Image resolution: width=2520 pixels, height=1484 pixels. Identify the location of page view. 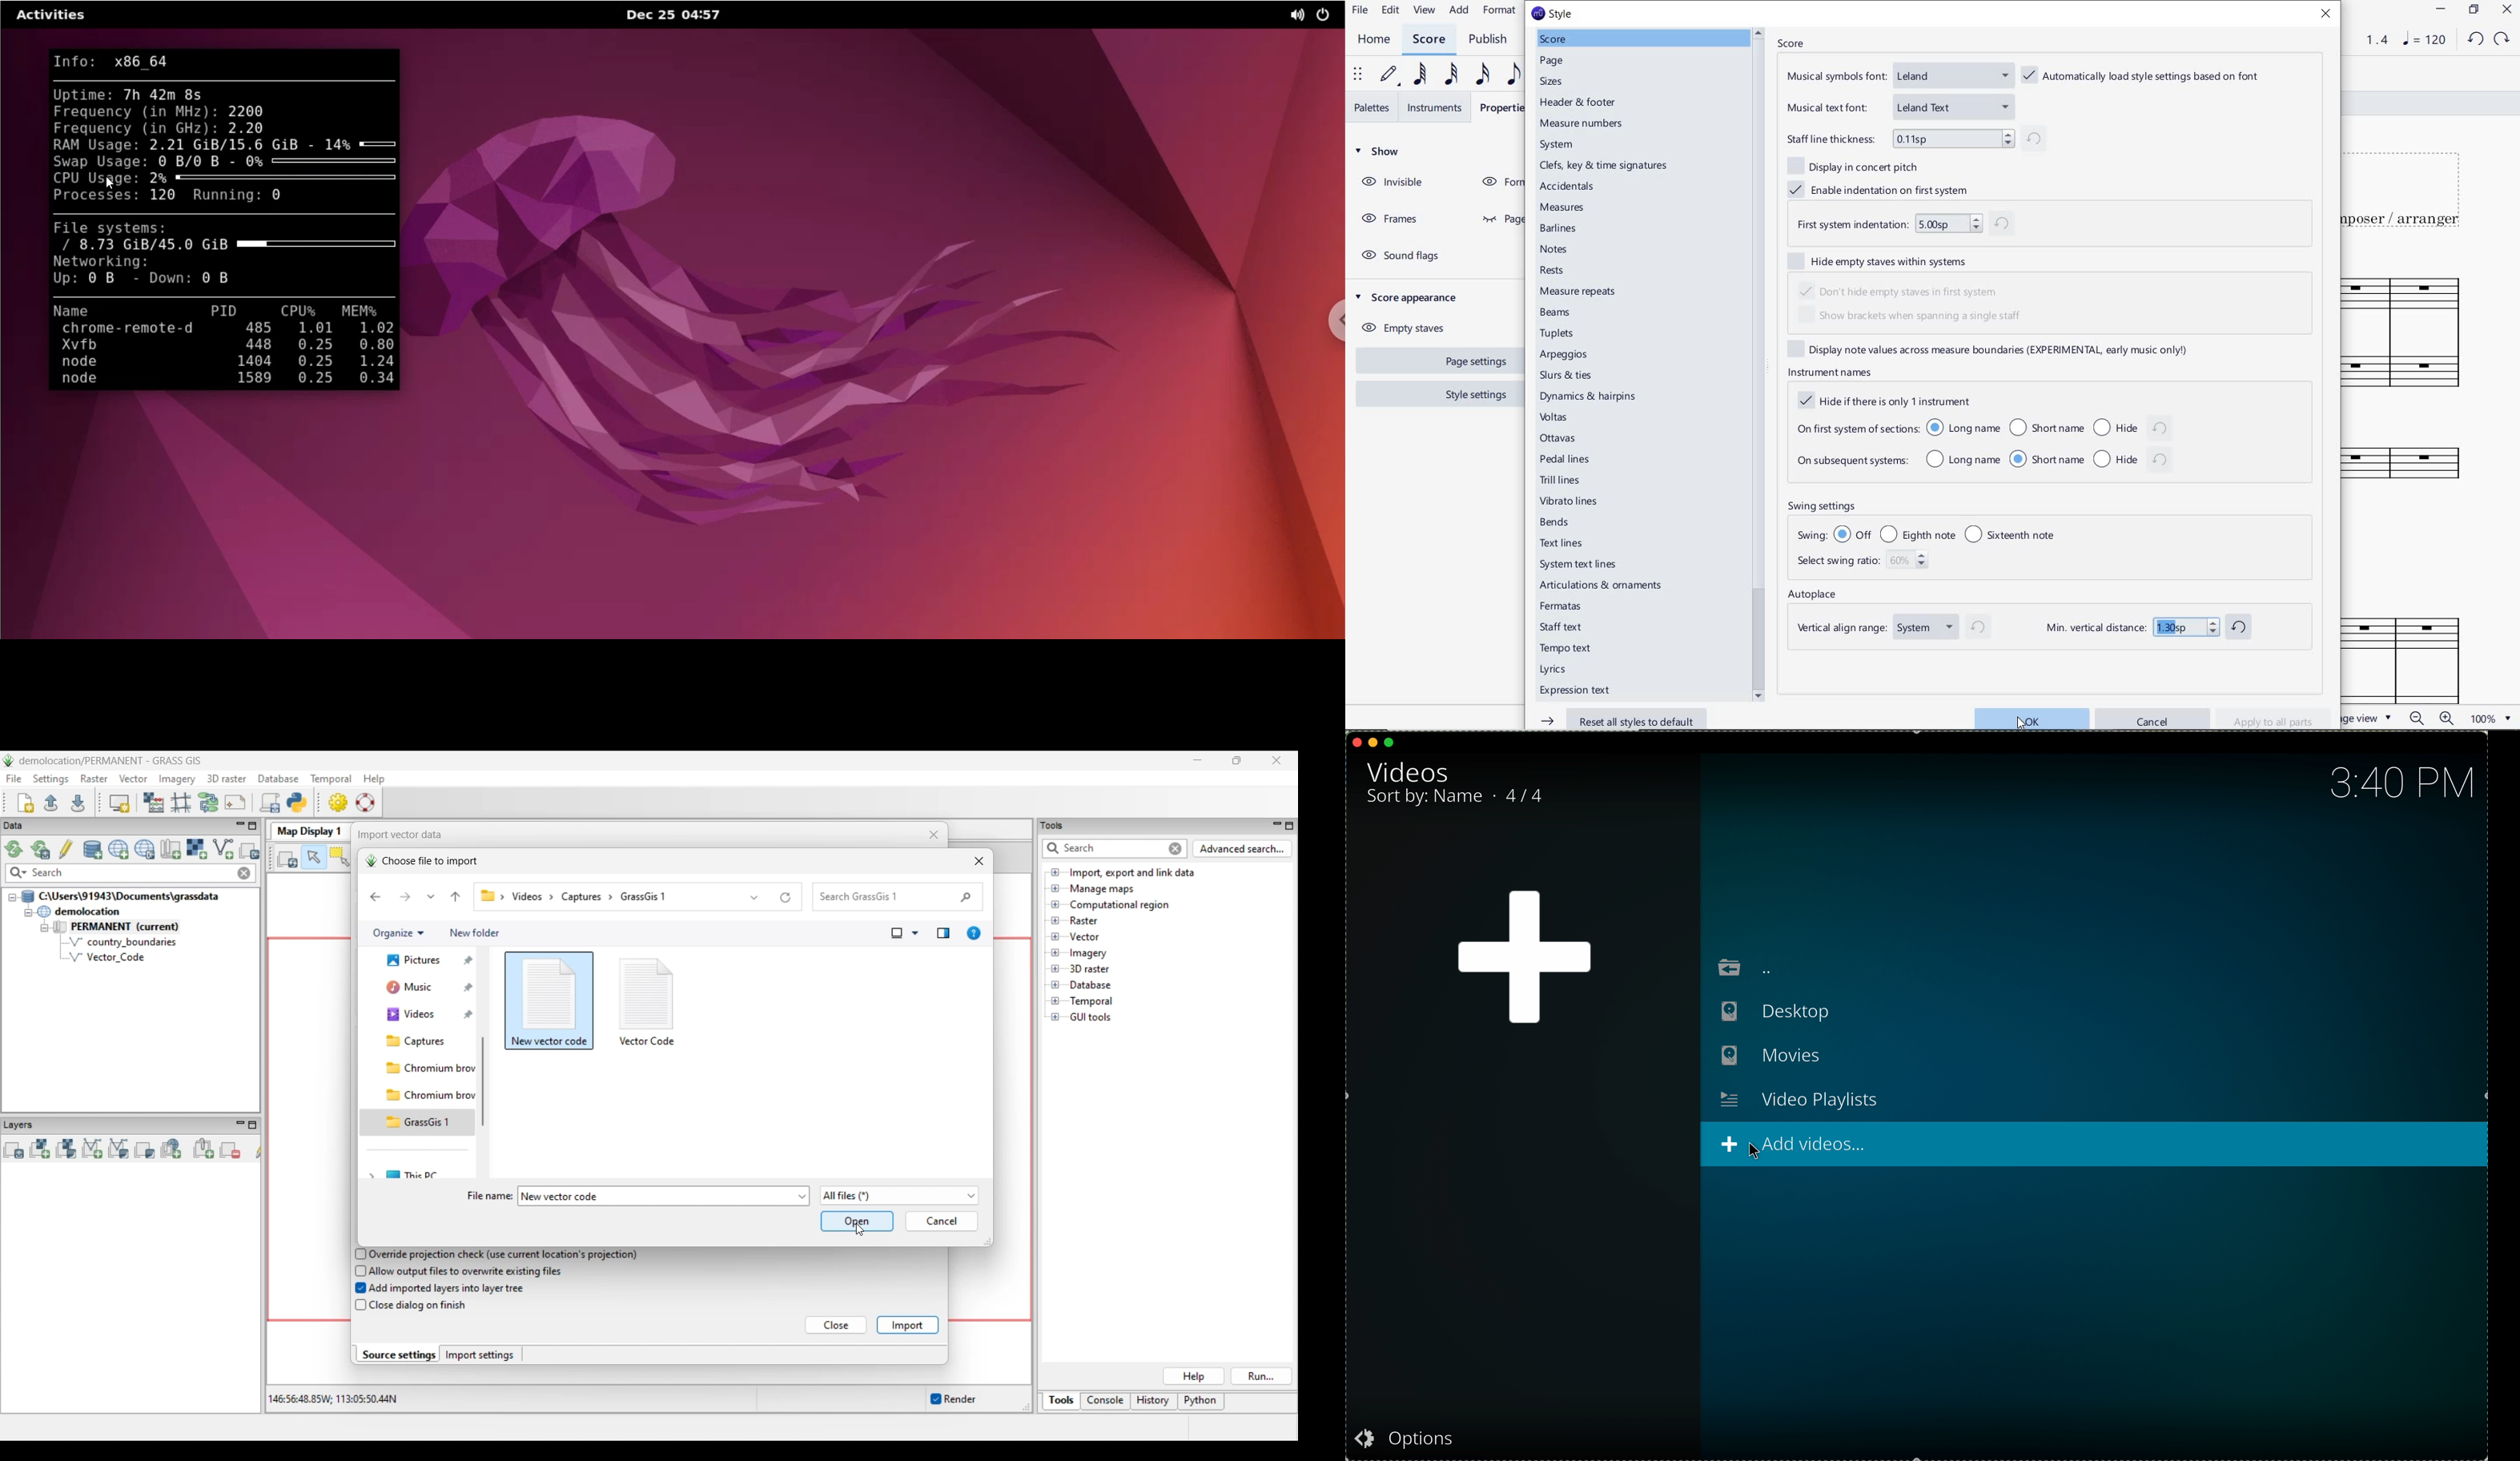
(2369, 717).